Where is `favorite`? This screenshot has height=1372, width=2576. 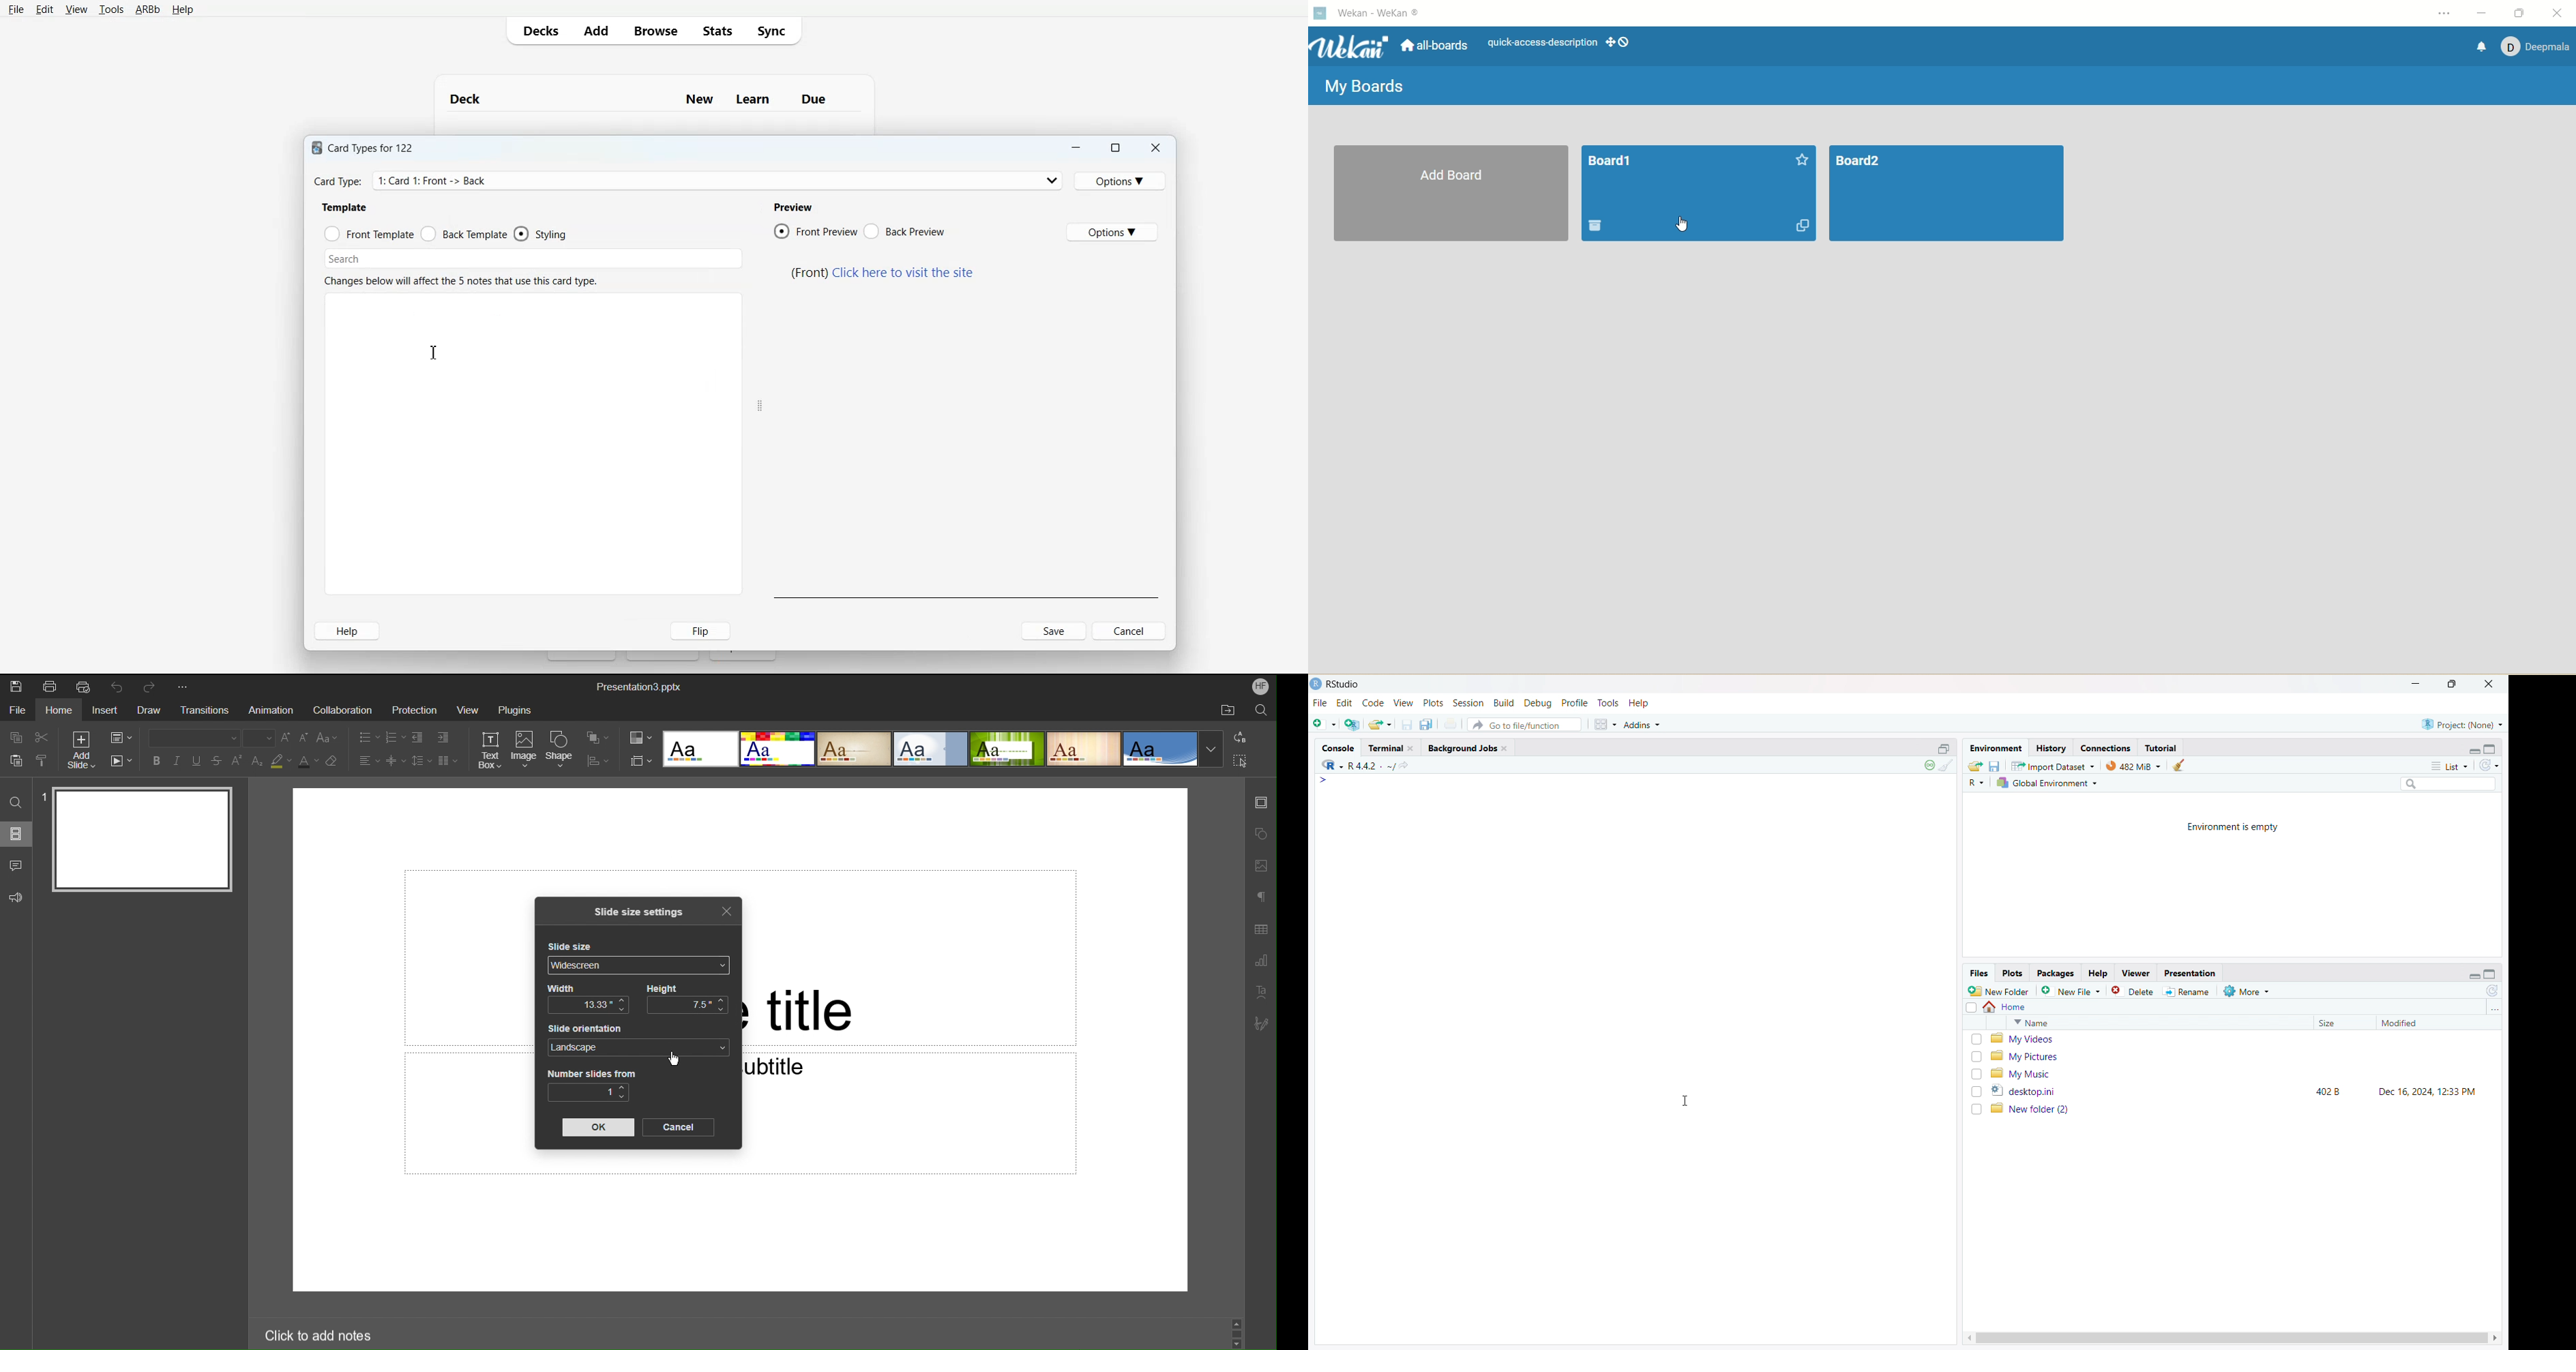
favorite is located at coordinates (1802, 159).